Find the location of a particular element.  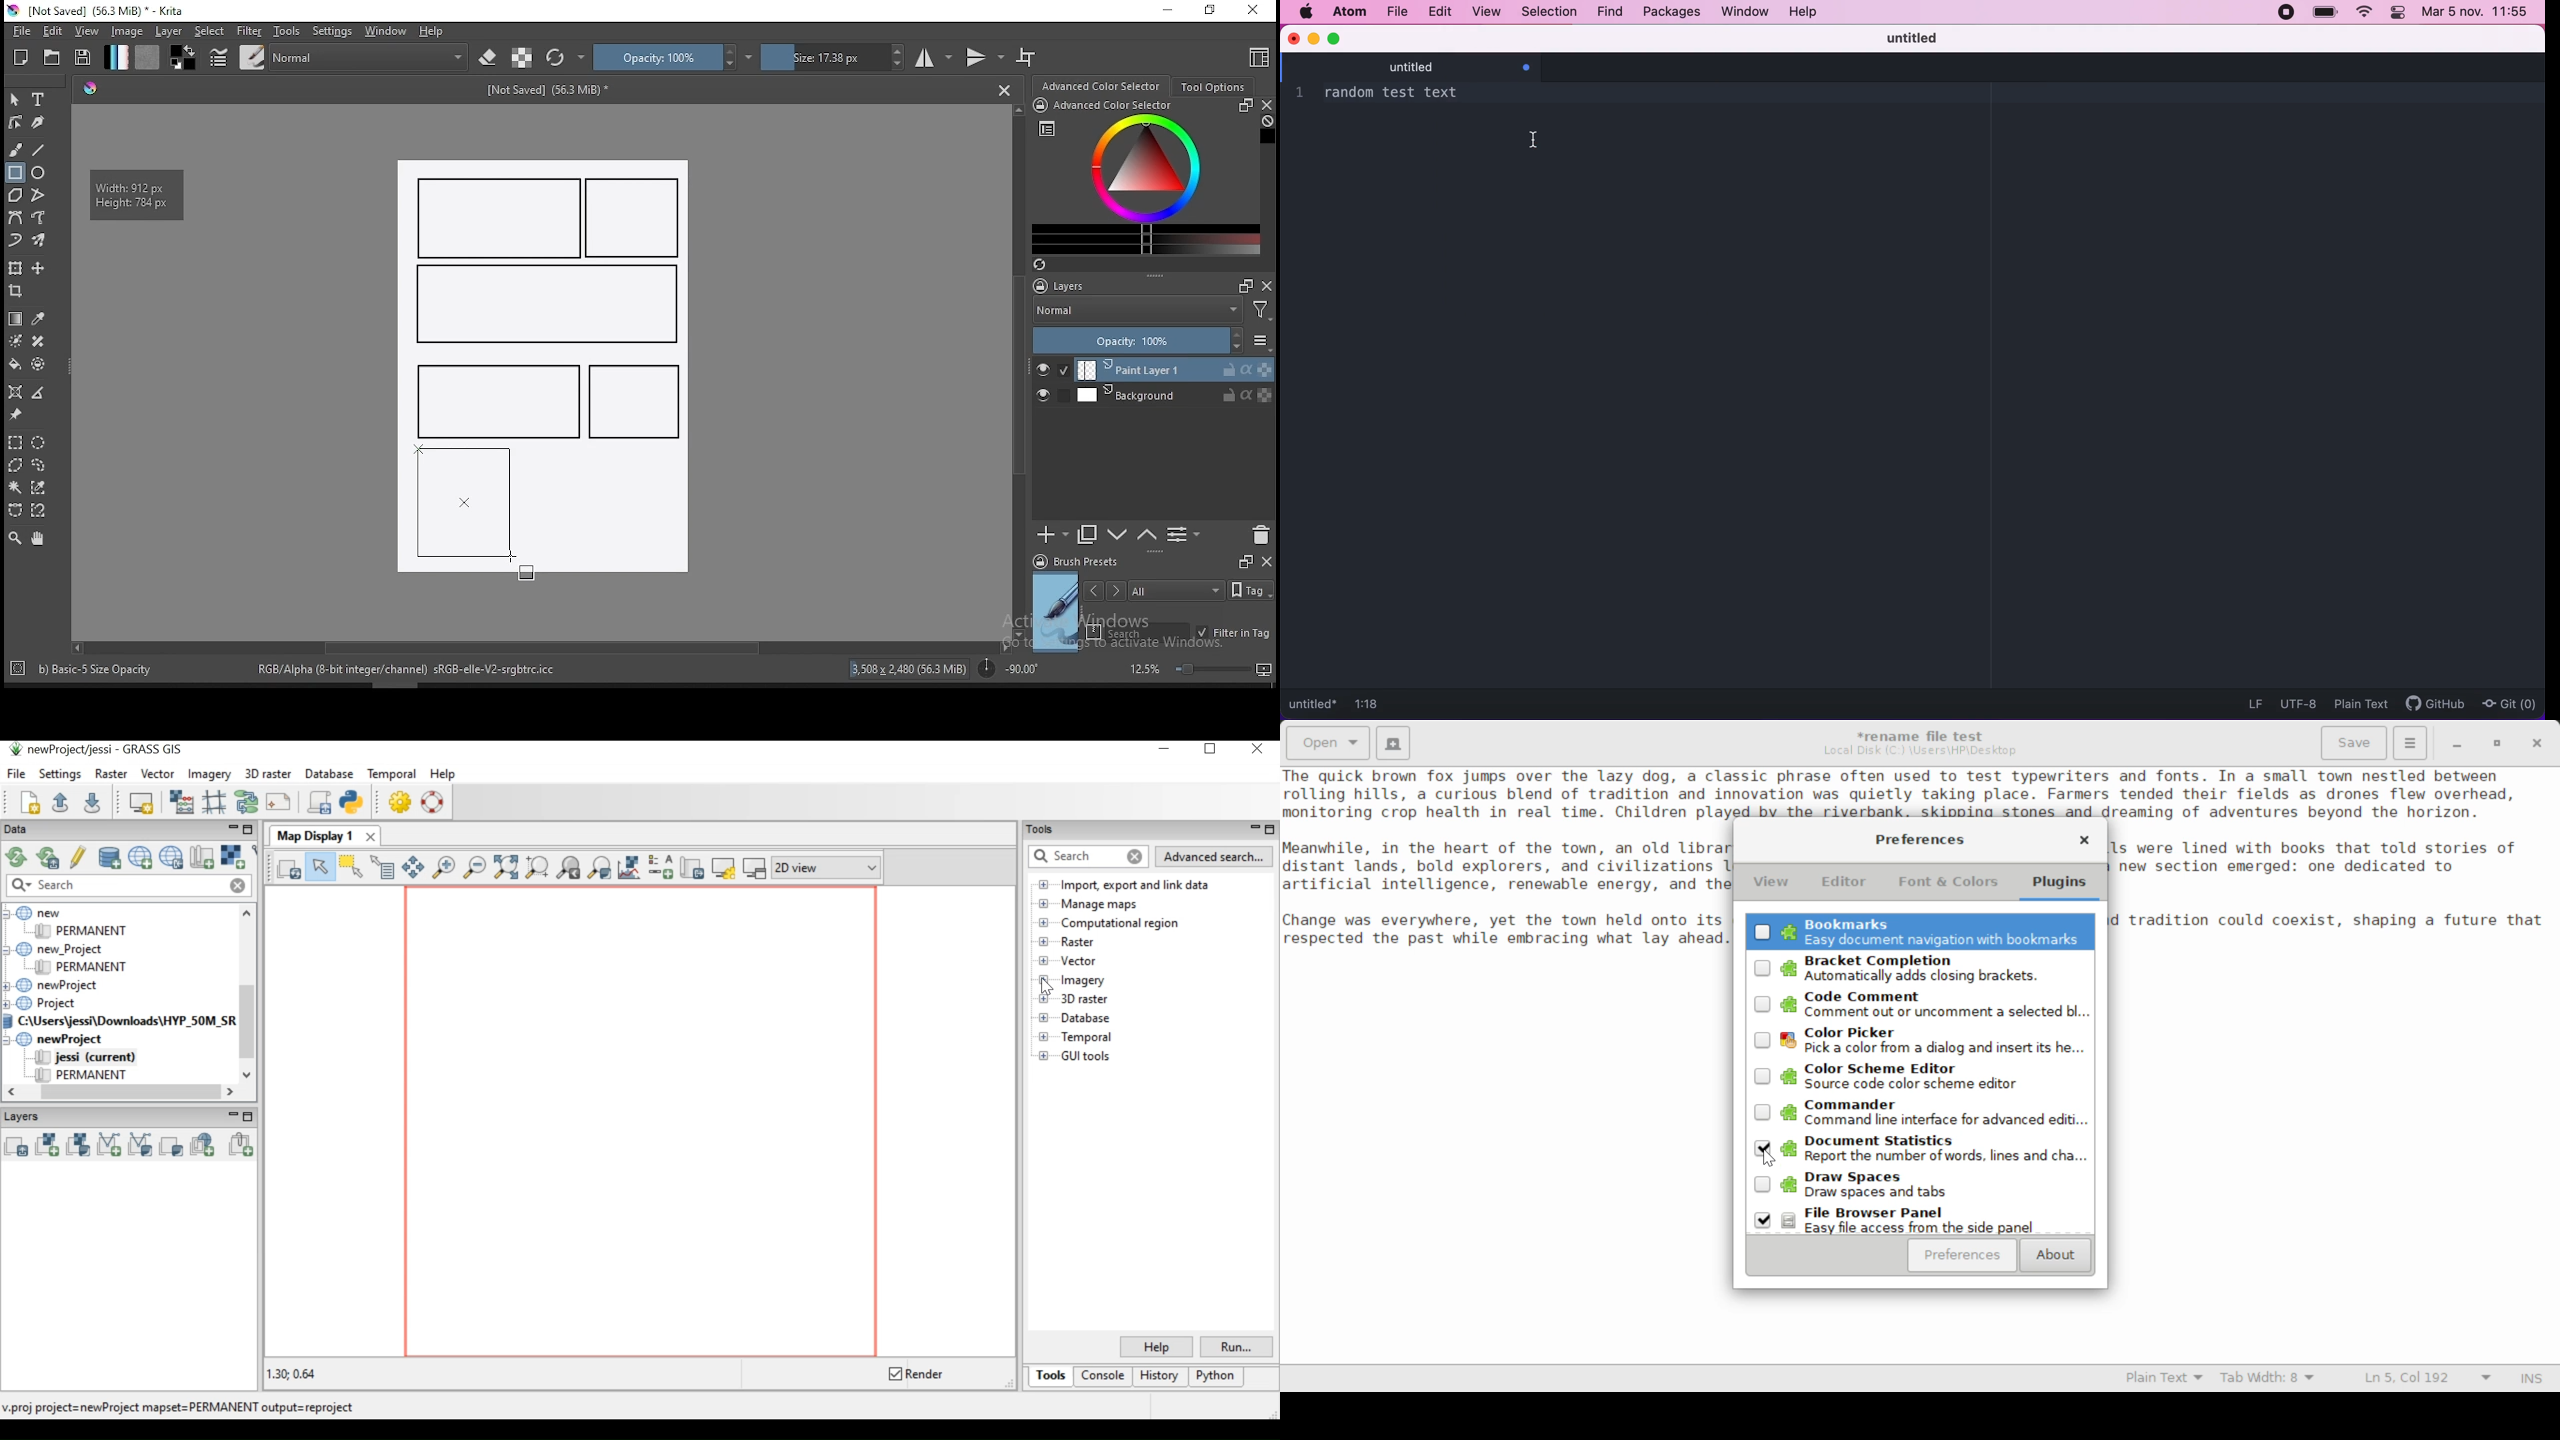

Selected Browser Panel is located at coordinates (1921, 1219).